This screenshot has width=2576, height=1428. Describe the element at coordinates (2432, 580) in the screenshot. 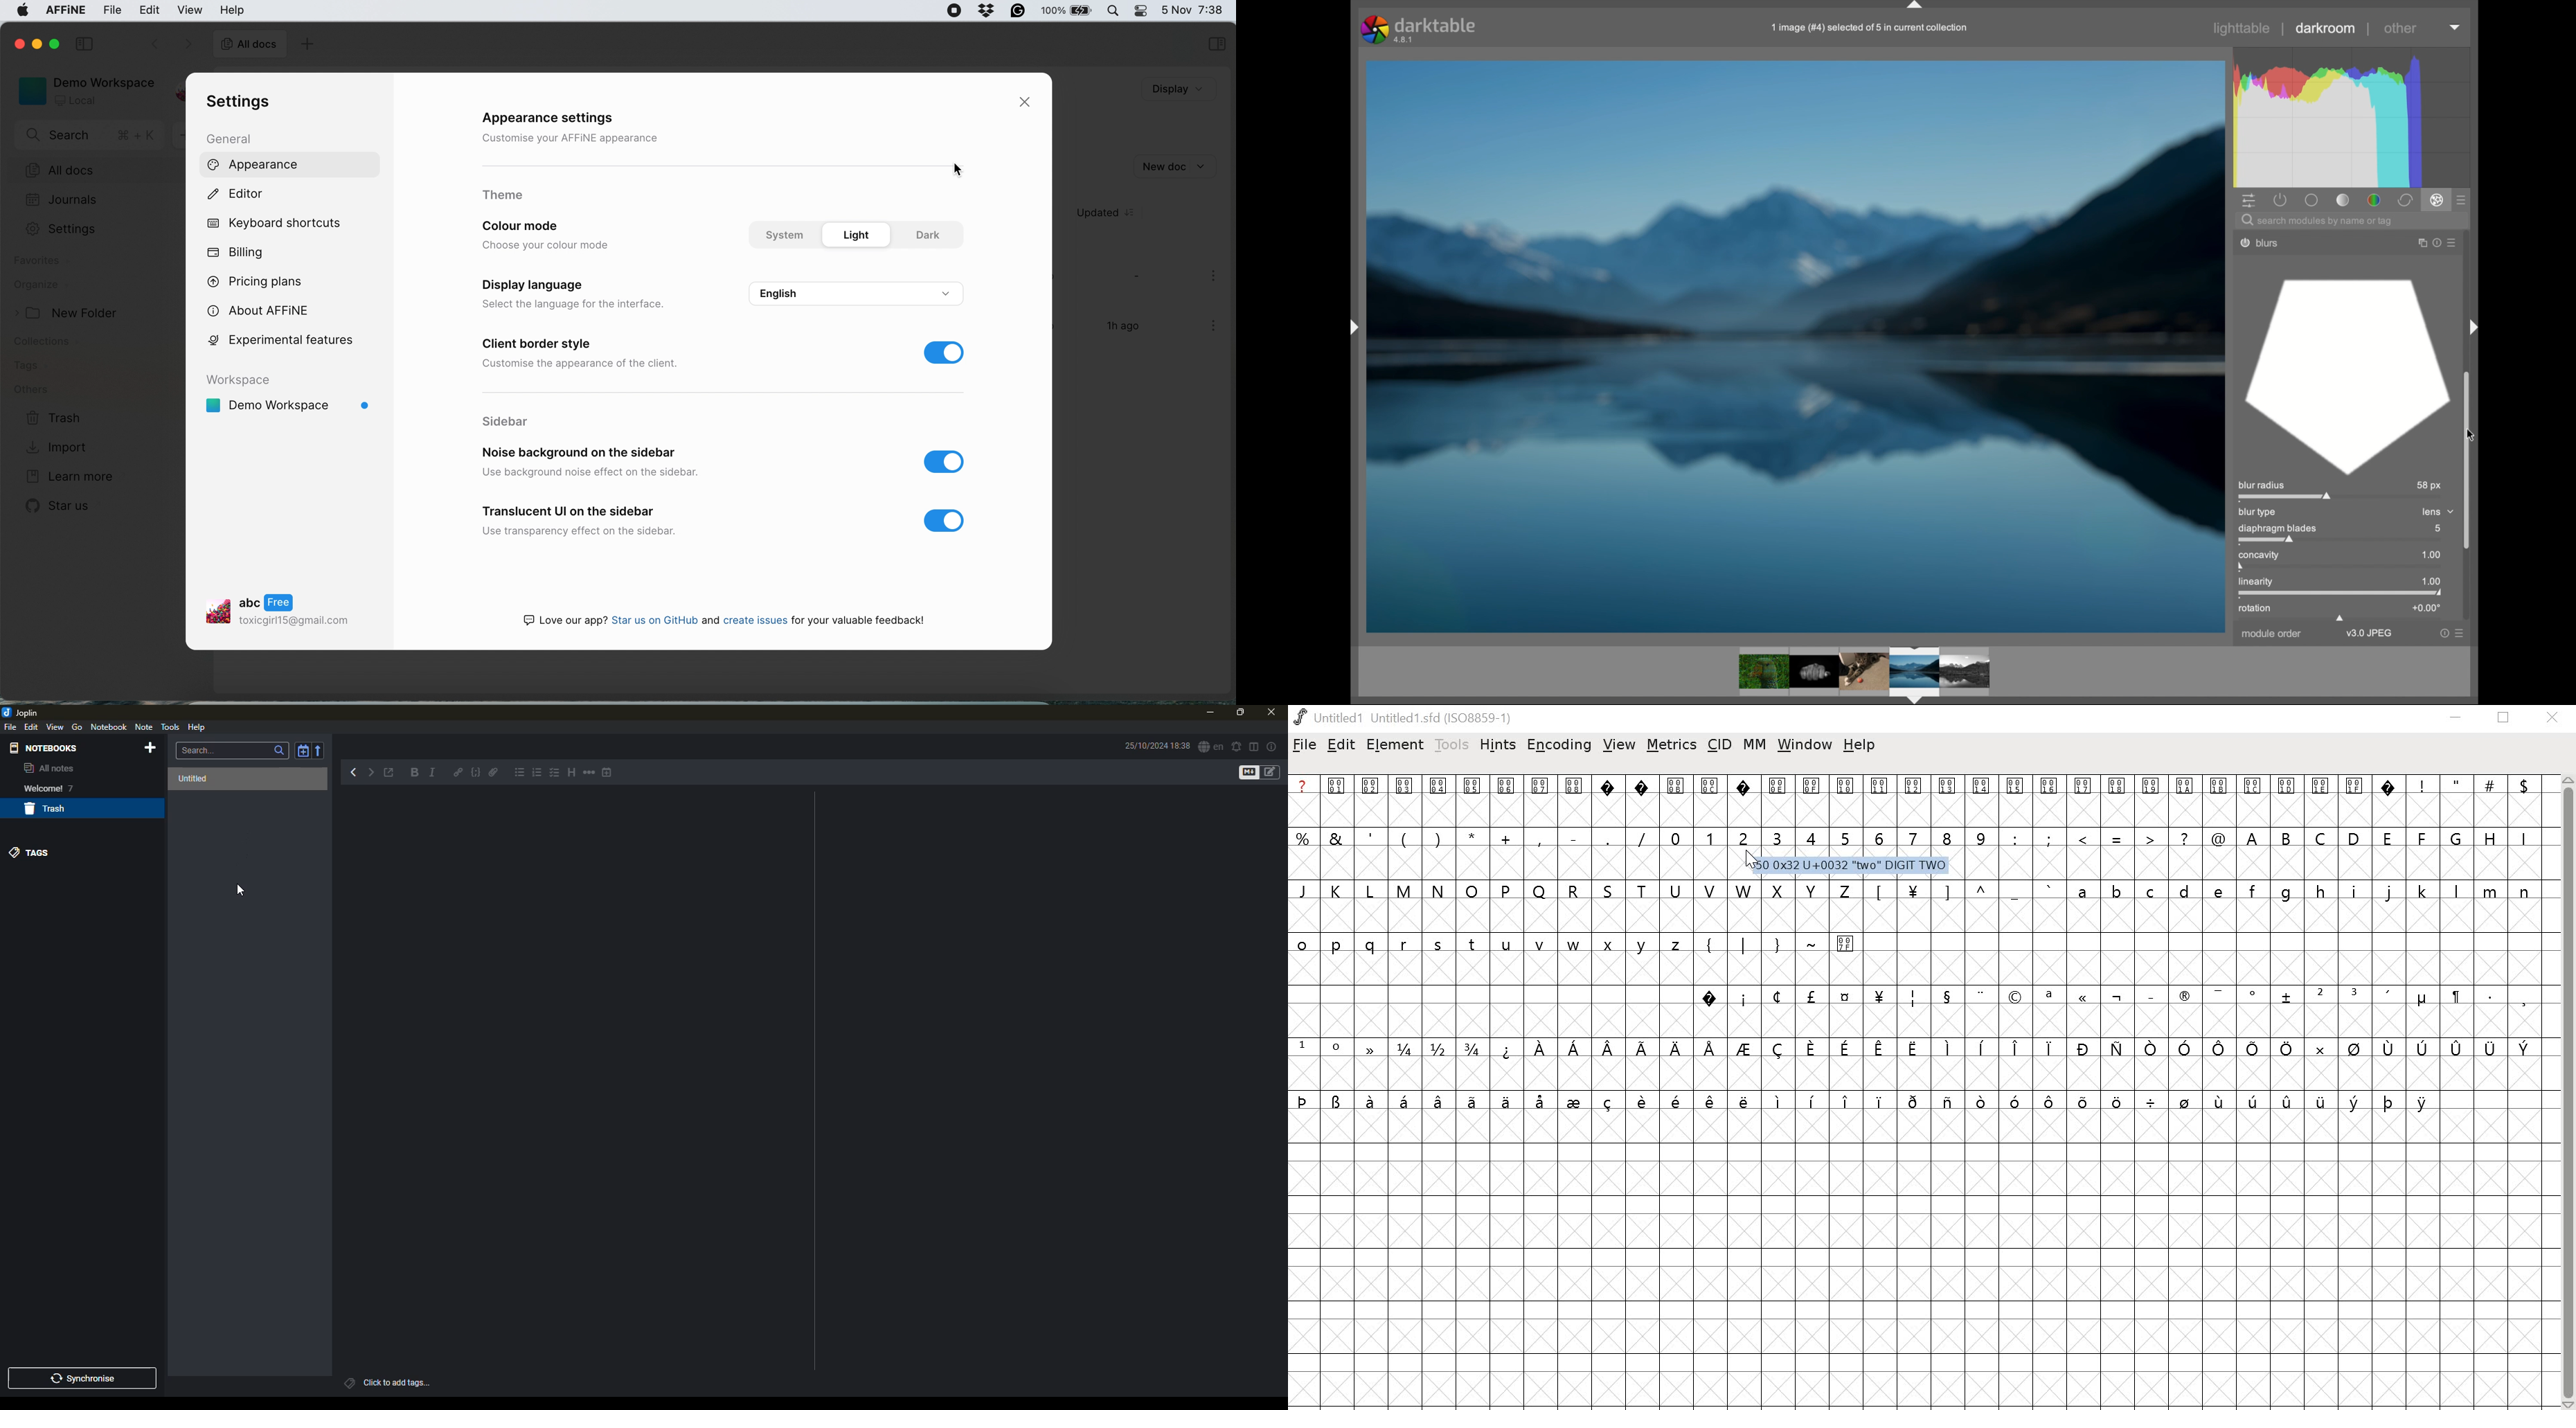

I see `1.00` at that location.